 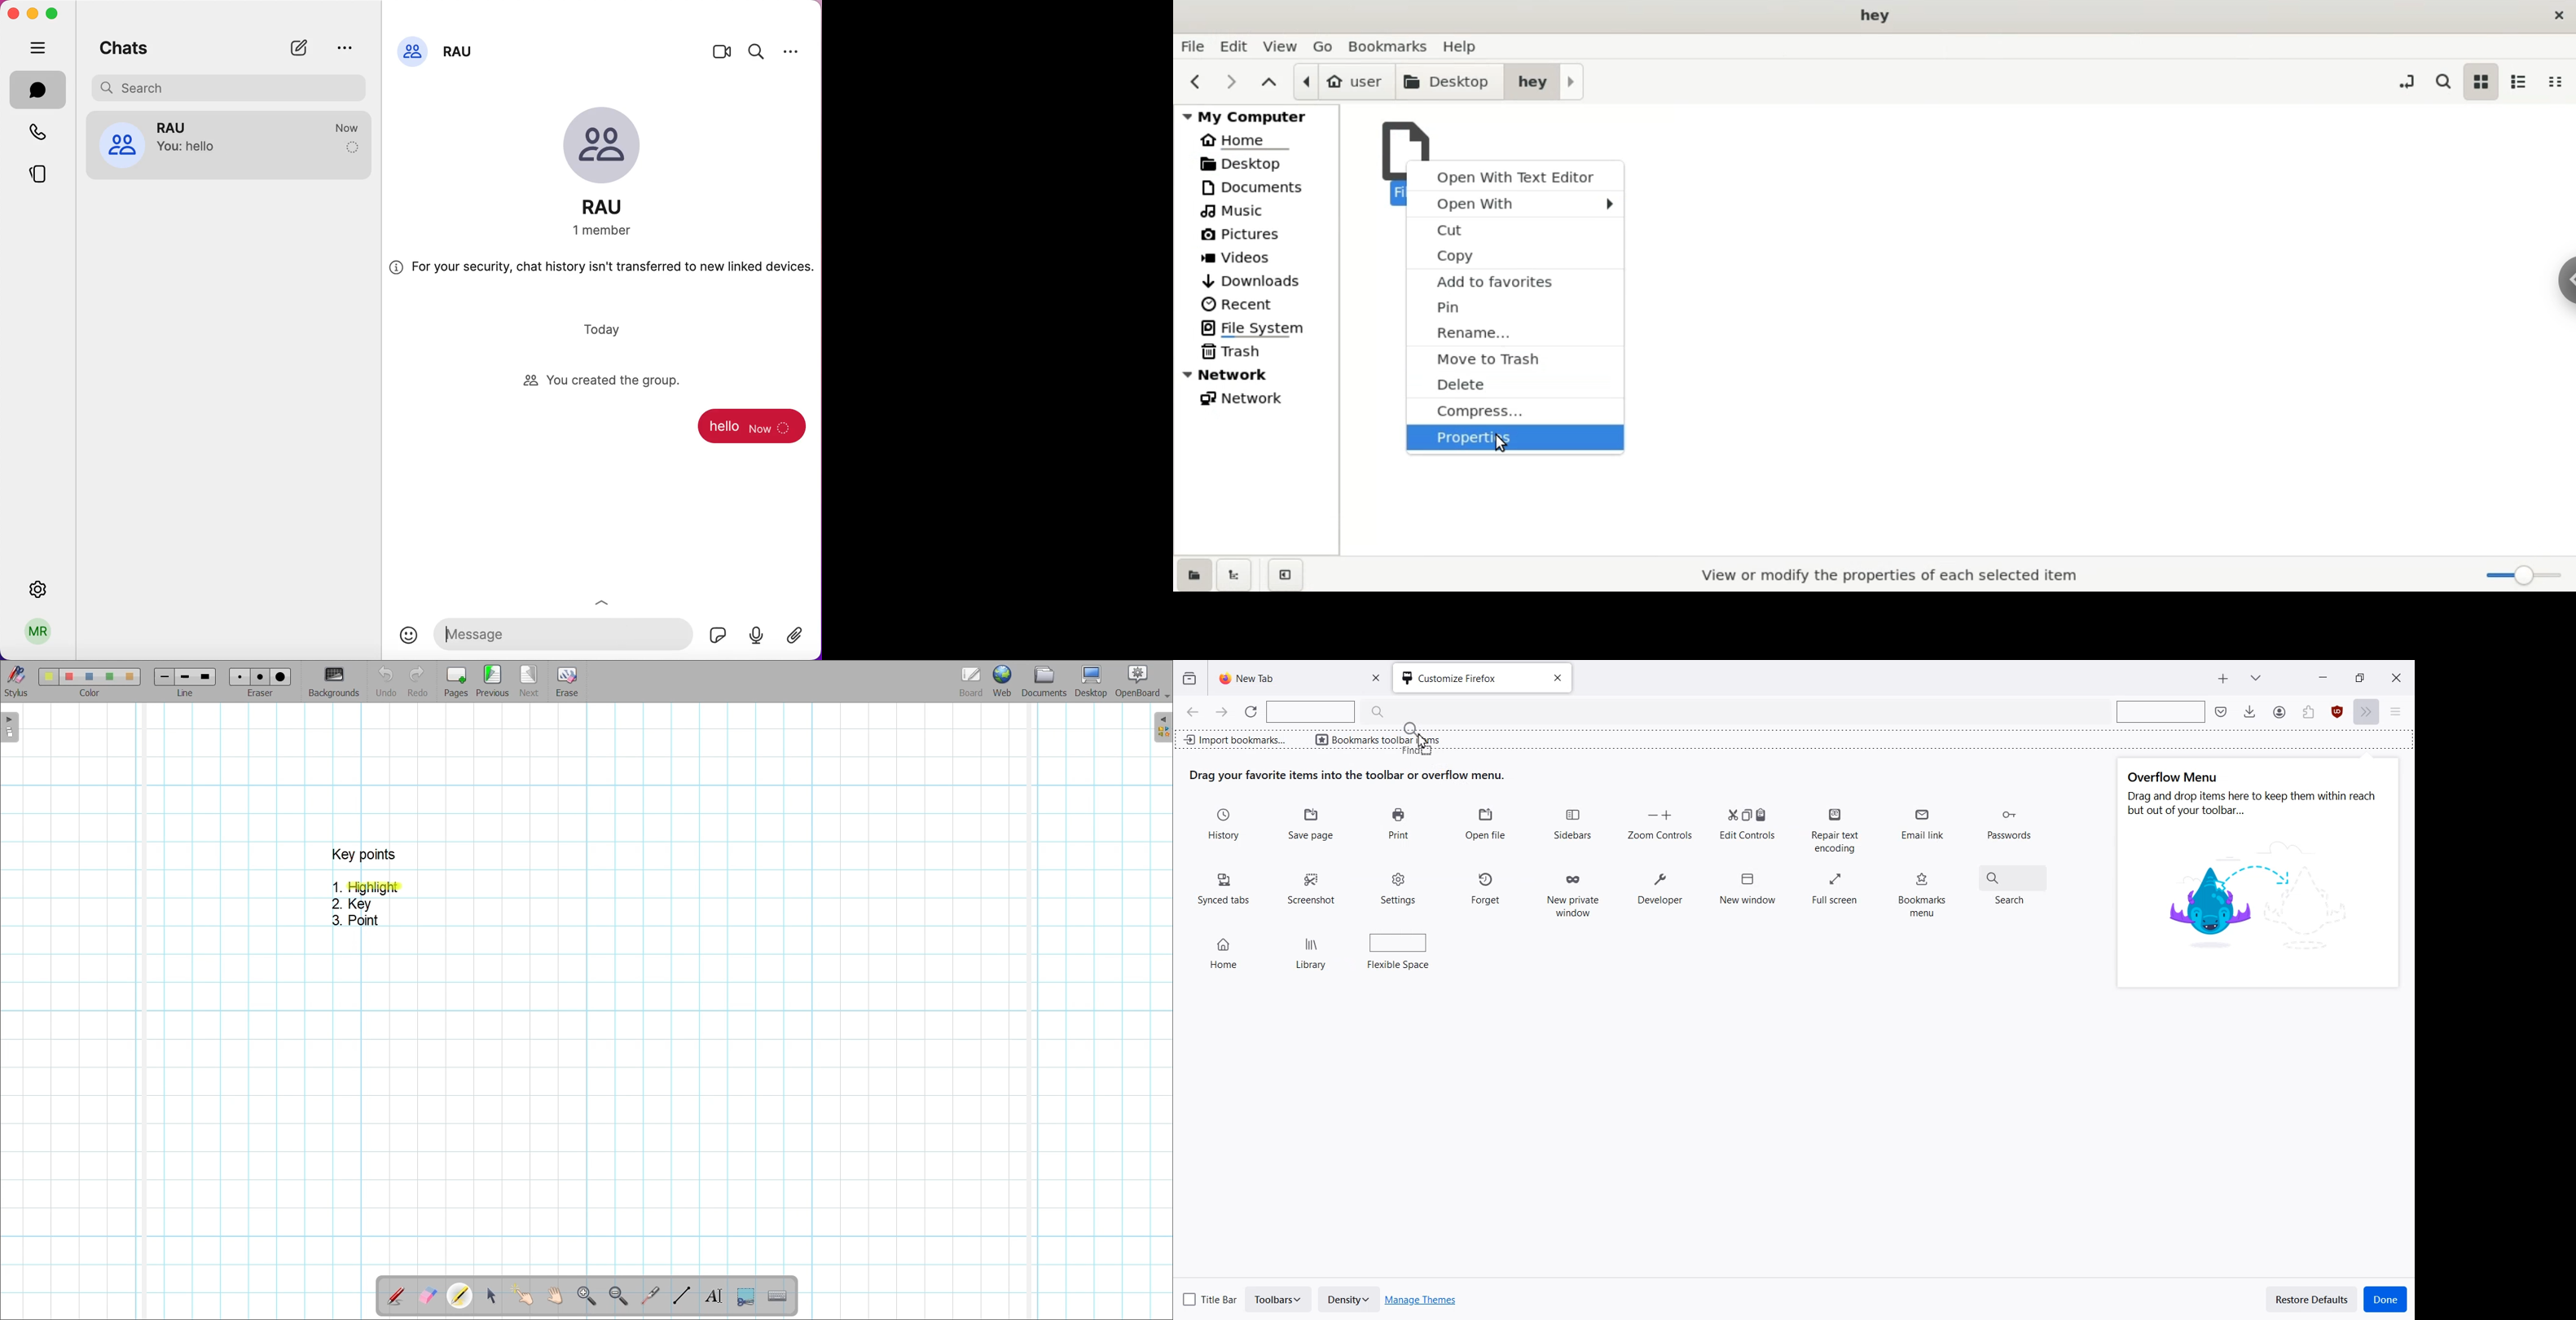 What do you see at coordinates (715, 632) in the screenshot?
I see `sticker` at bounding box center [715, 632].